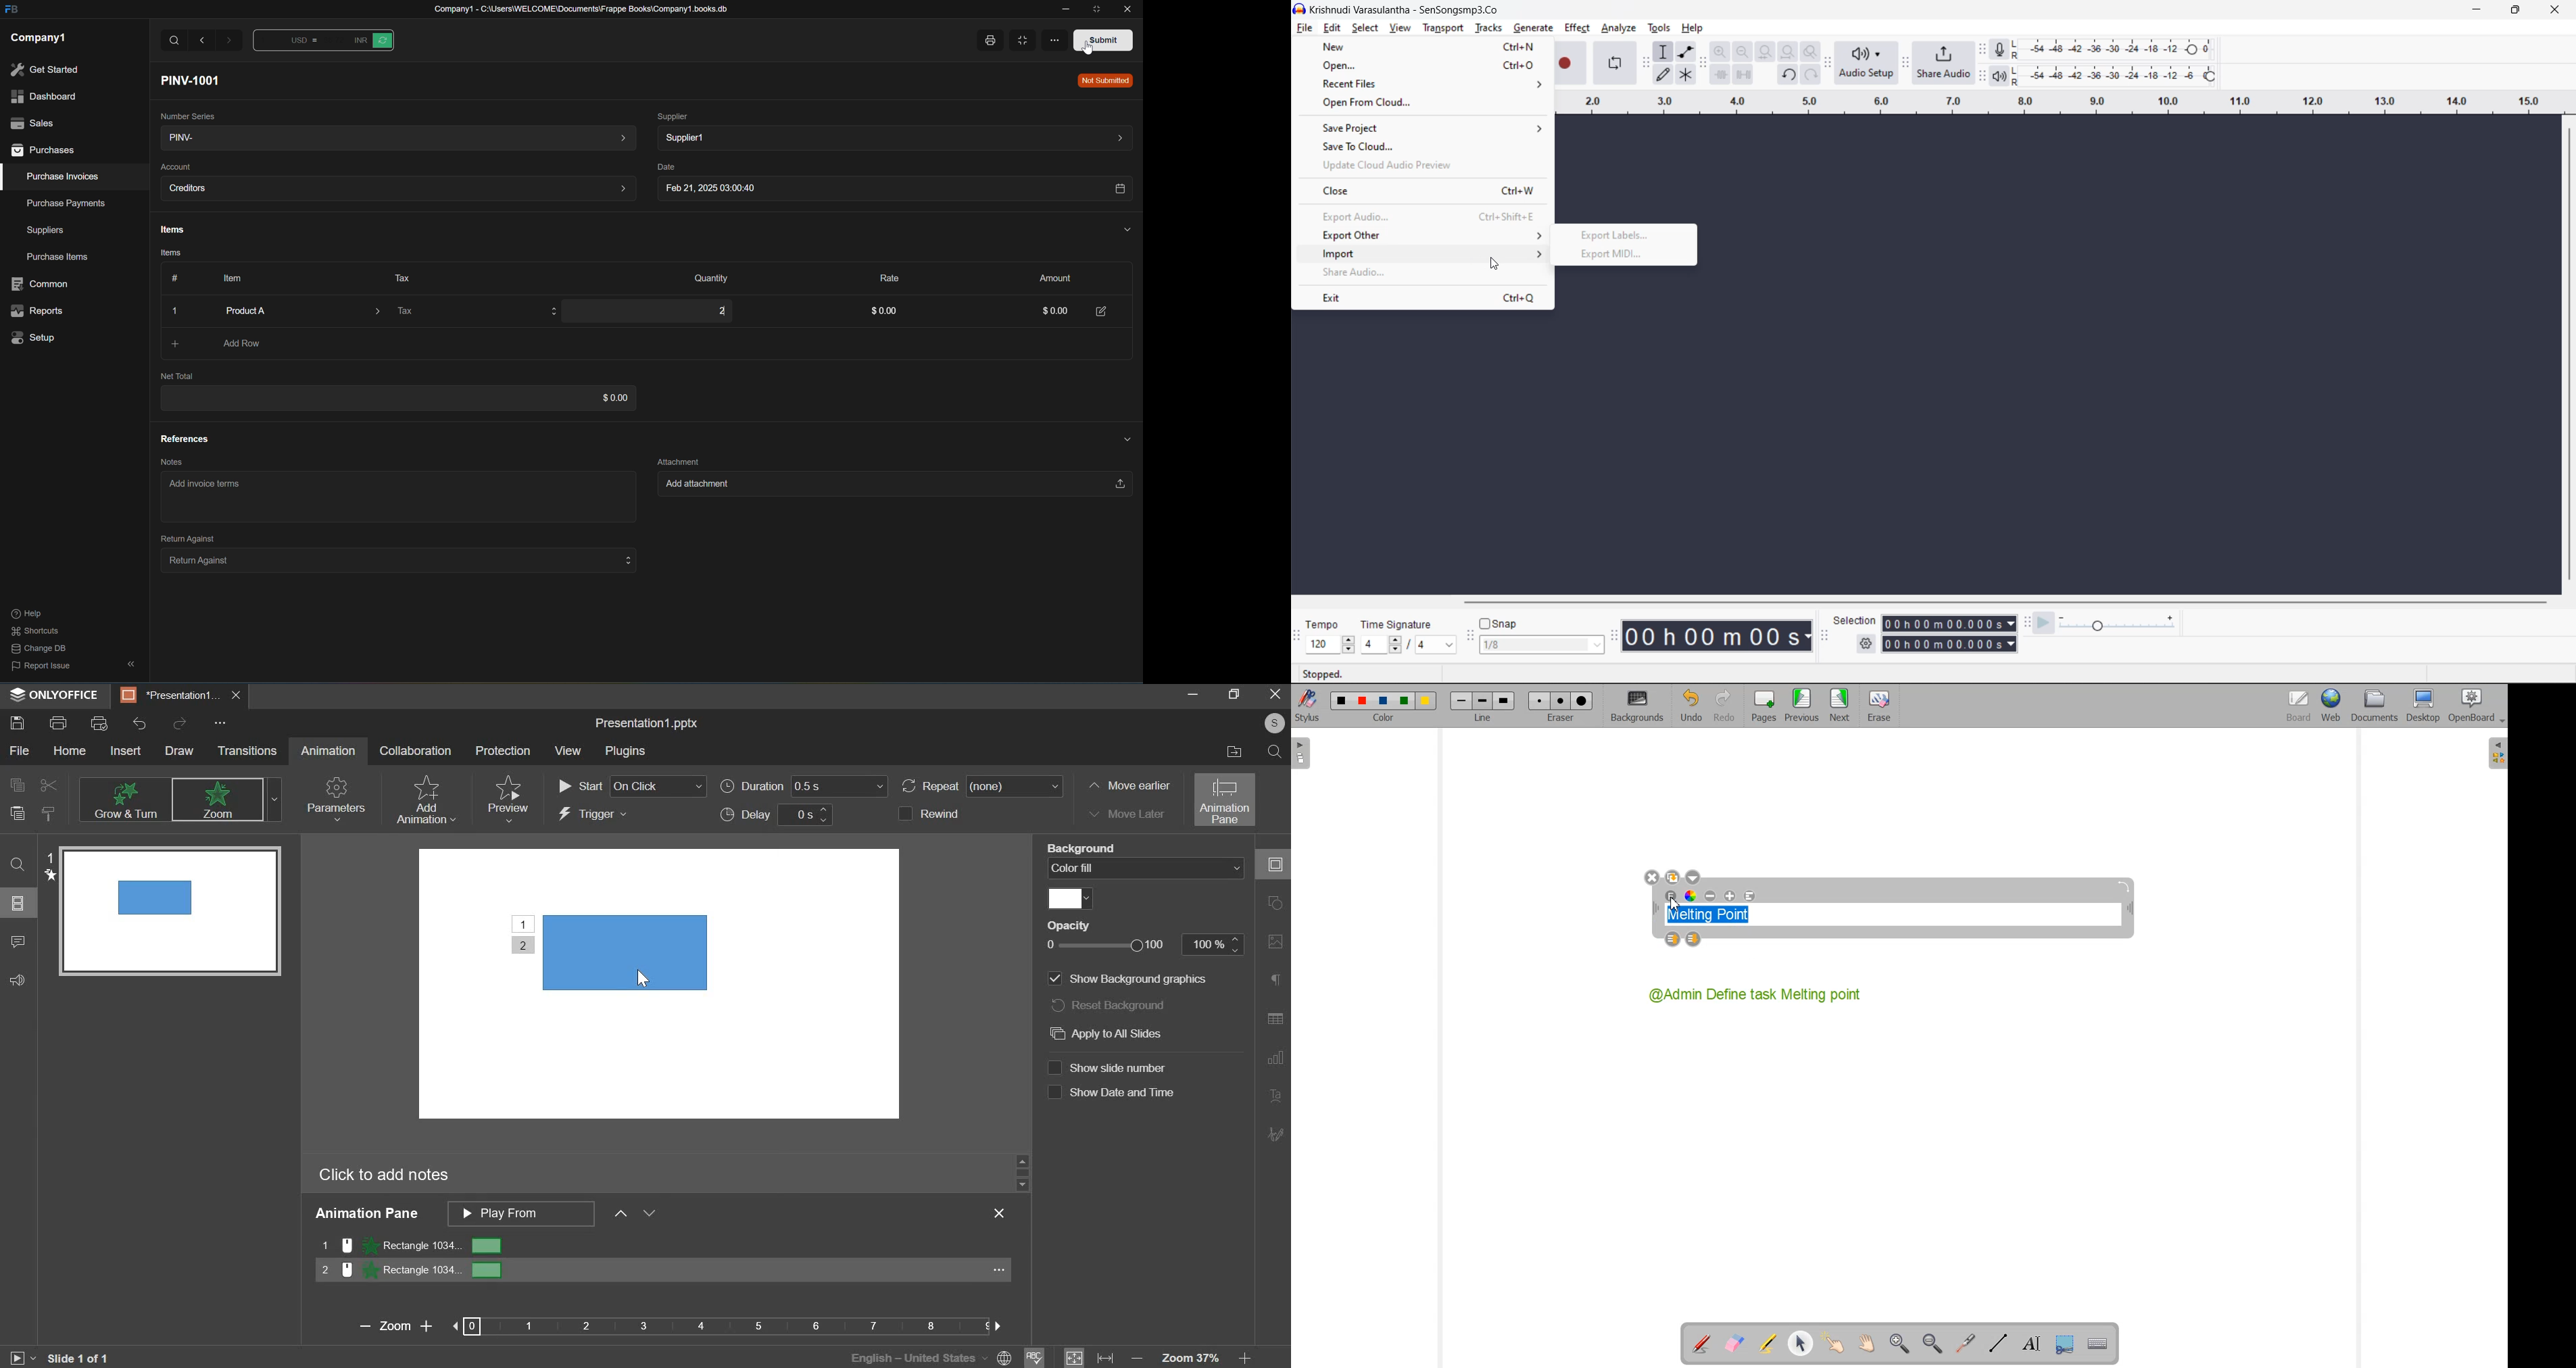  What do you see at coordinates (1102, 310) in the screenshot?
I see `Edit` at bounding box center [1102, 310].